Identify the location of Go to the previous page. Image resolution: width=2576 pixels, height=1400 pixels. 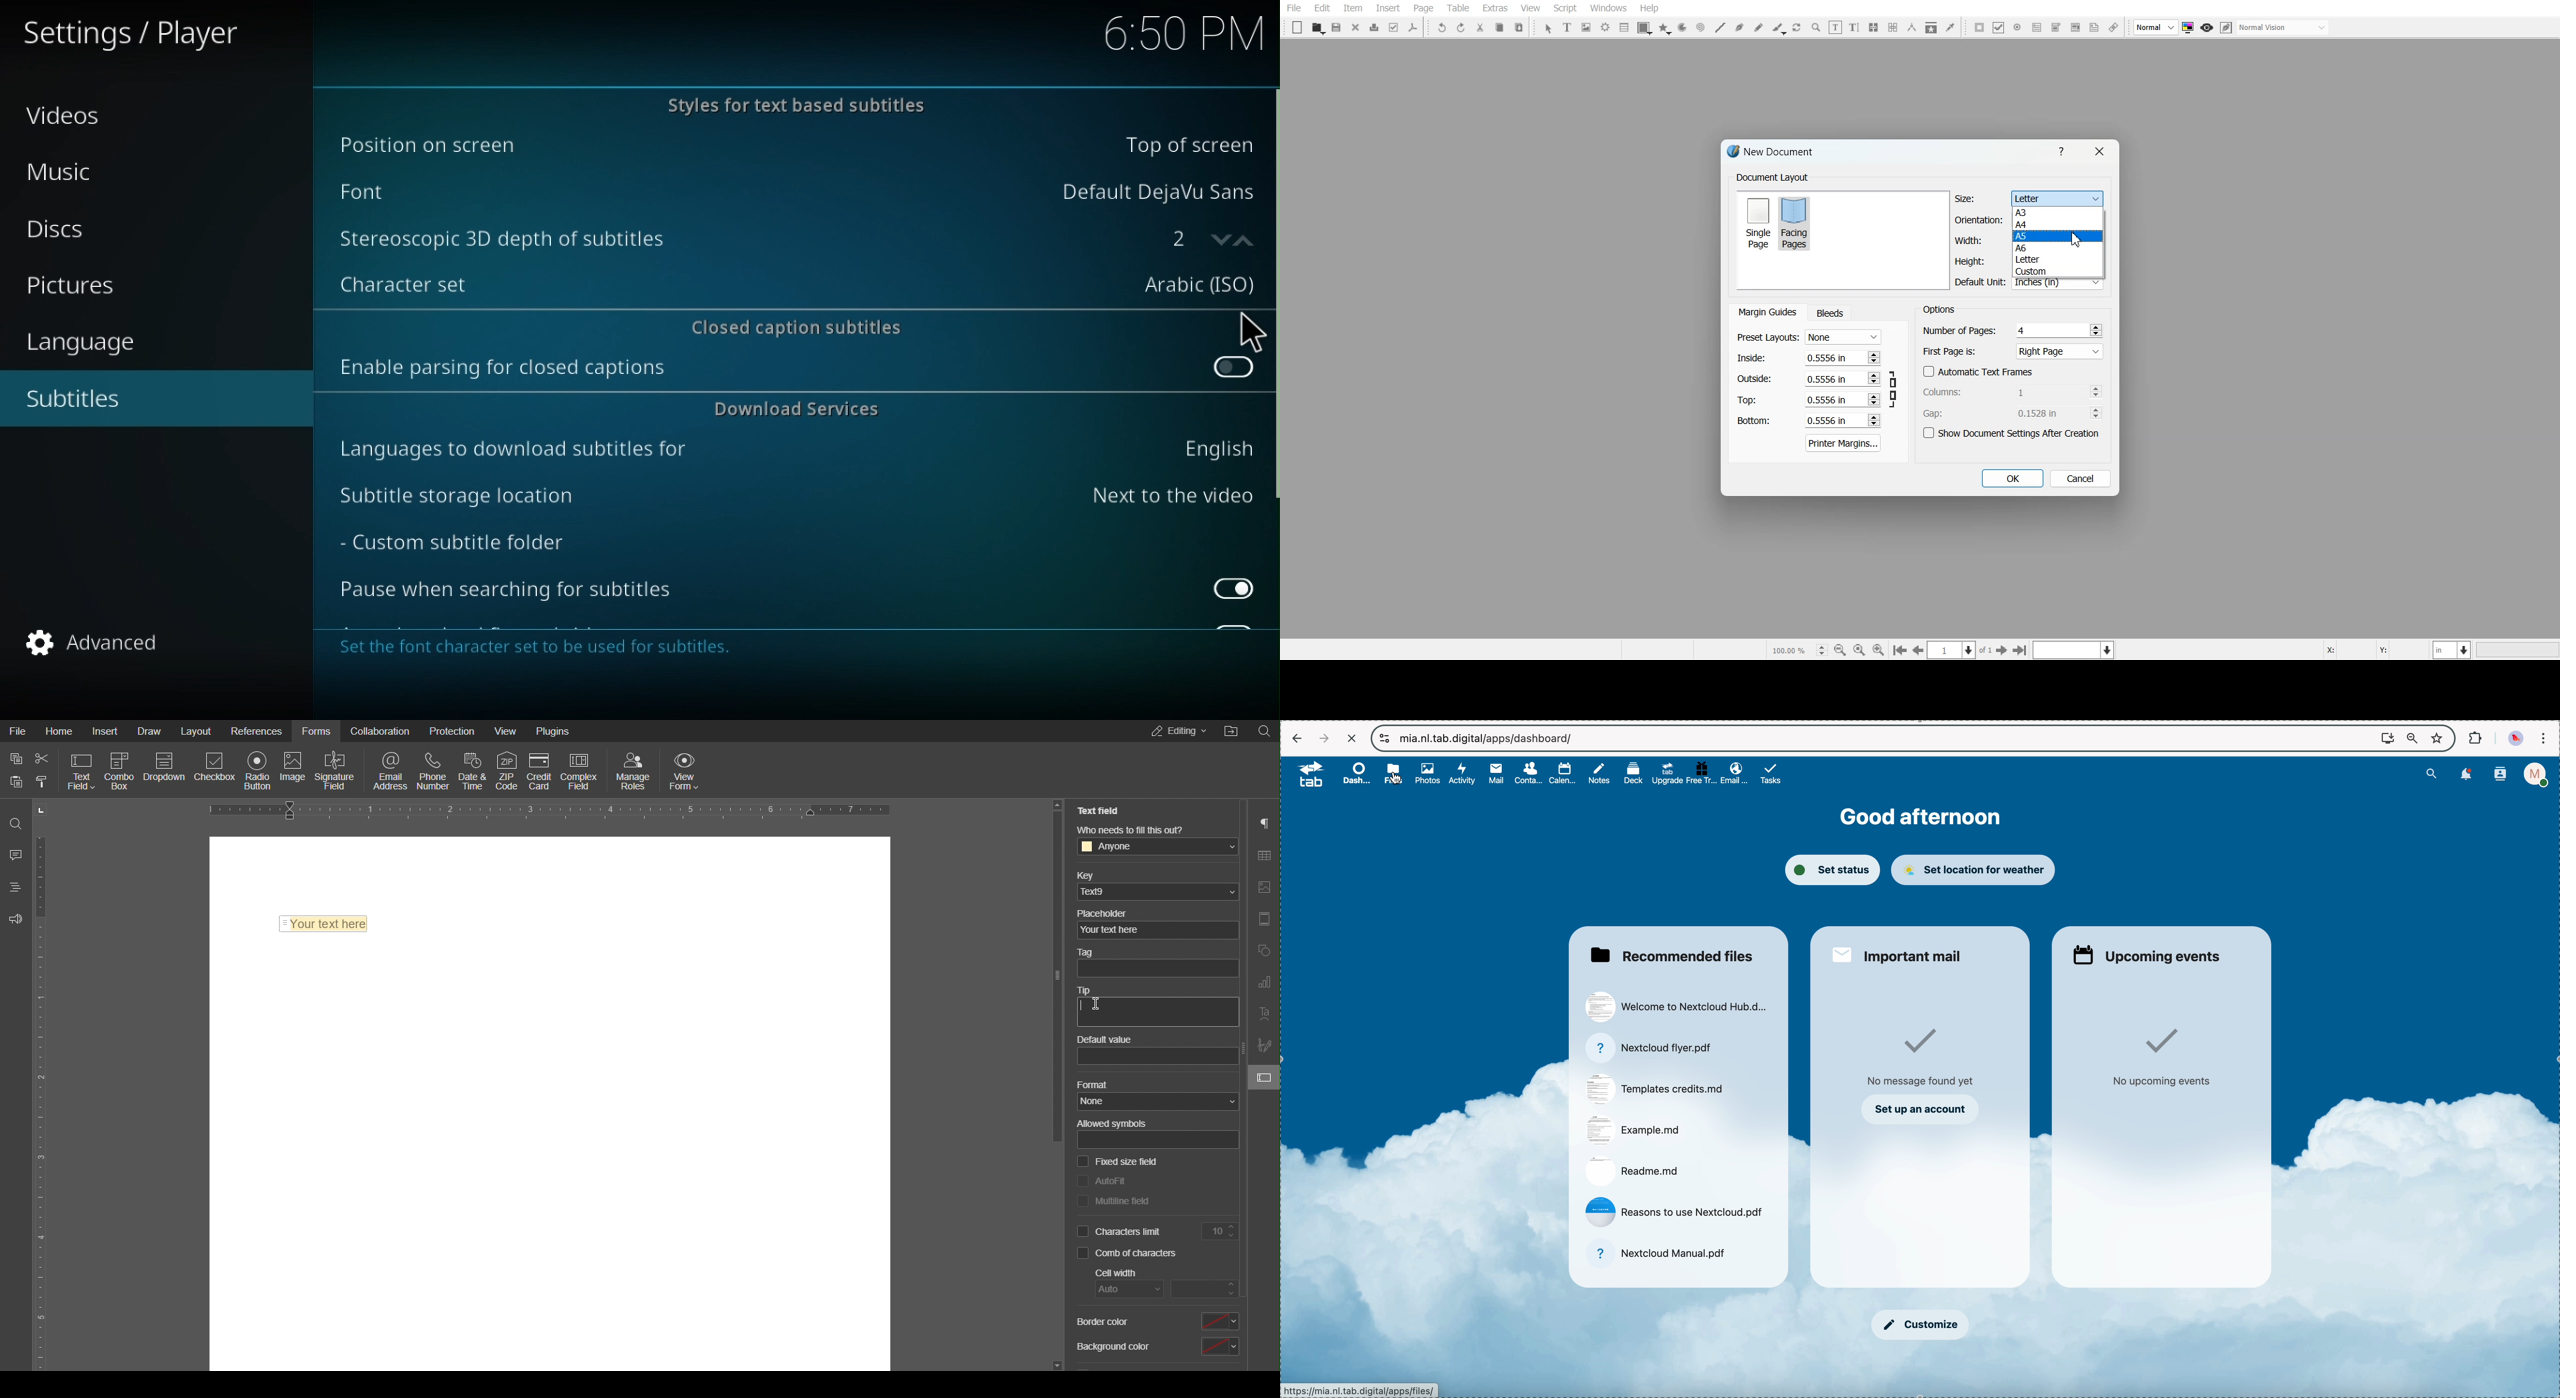
(1918, 650).